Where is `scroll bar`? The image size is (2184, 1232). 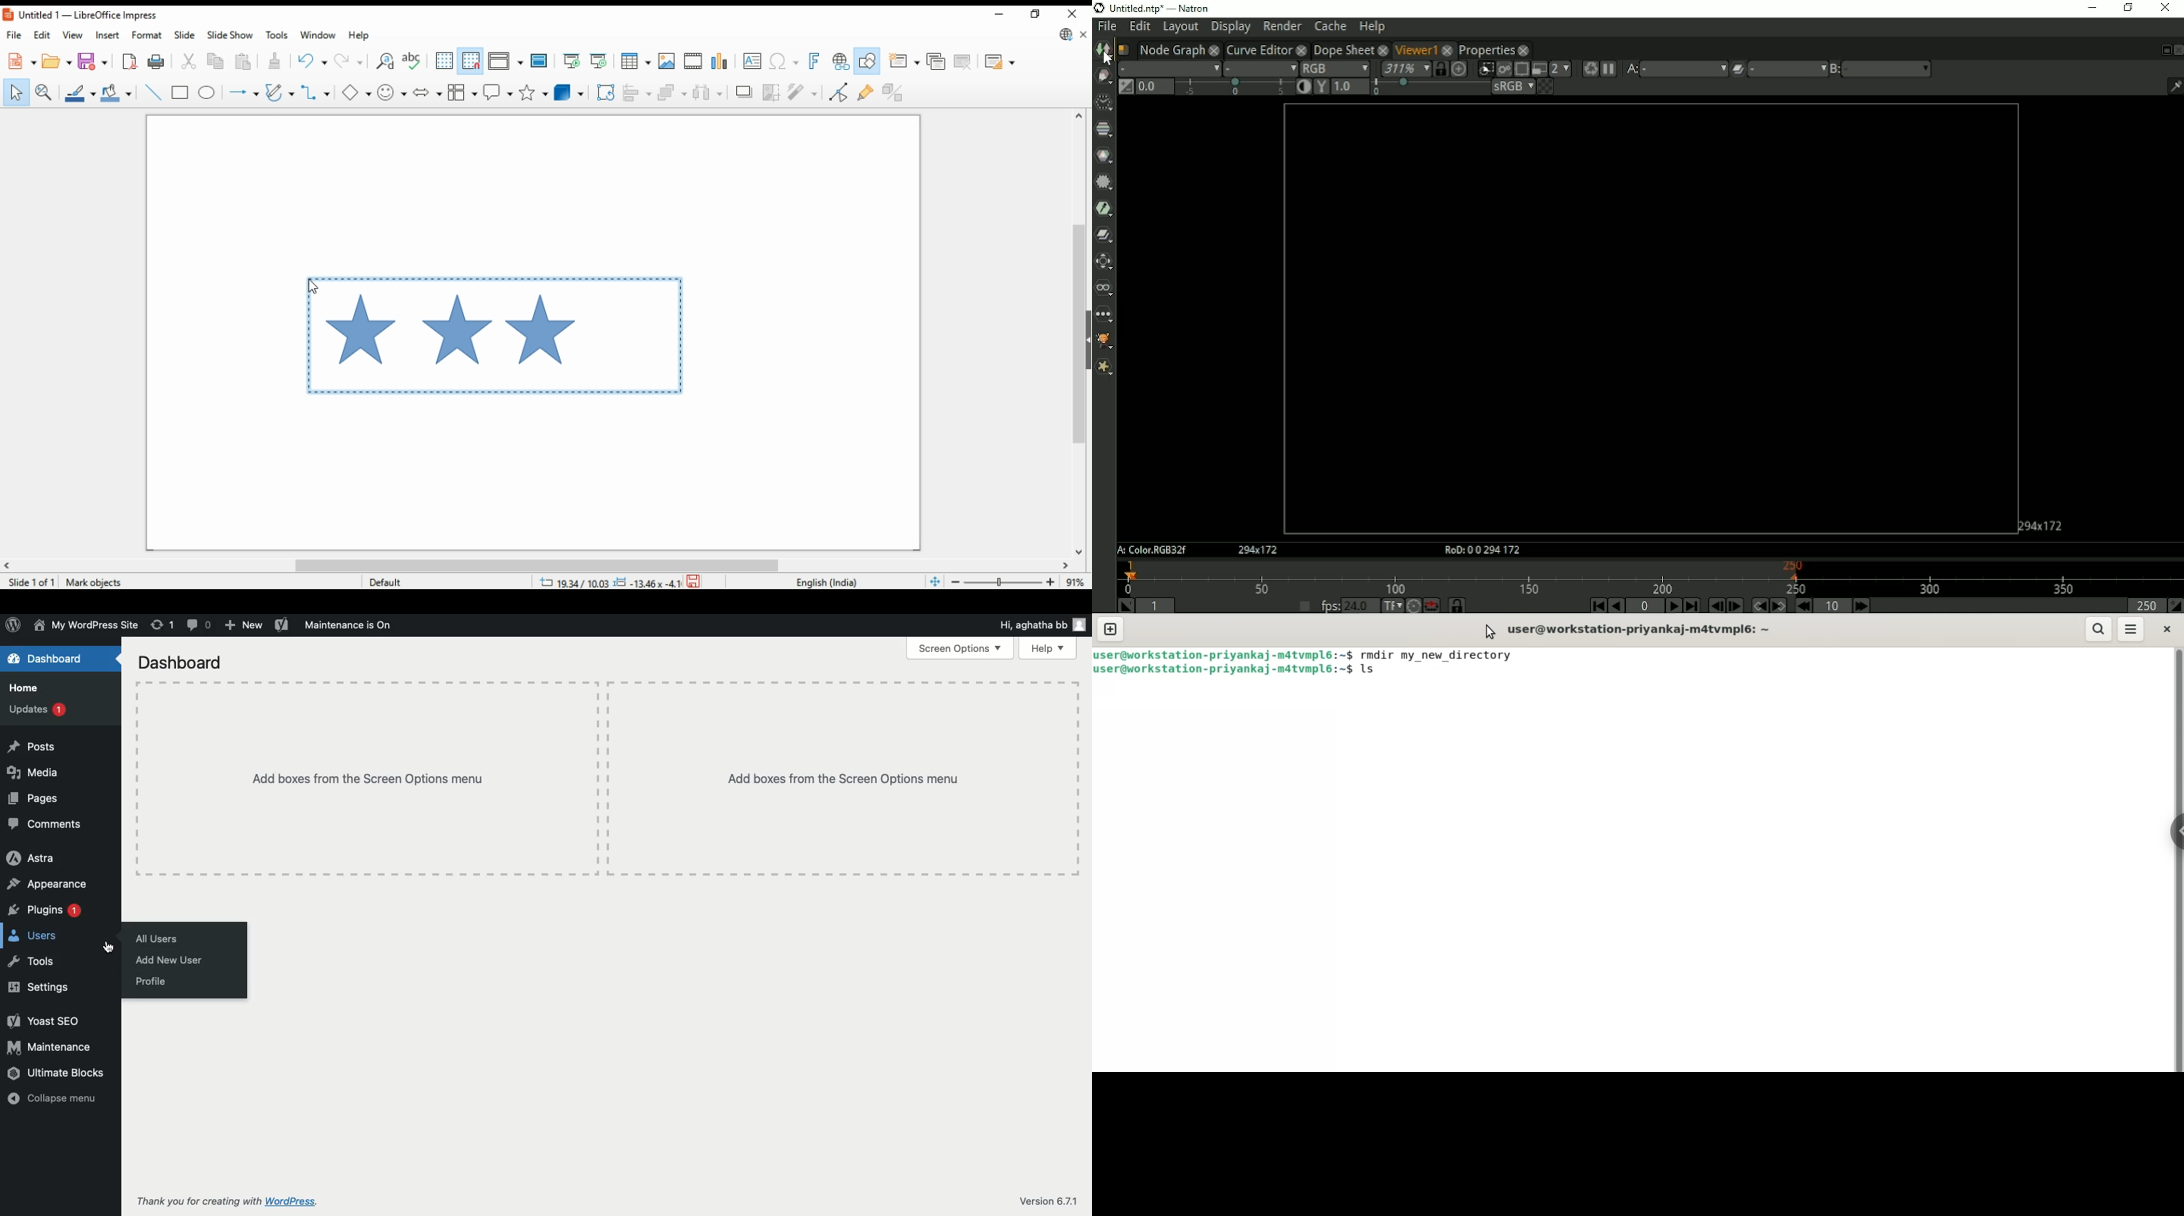
scroll bar is located at coordinates (546, 565).